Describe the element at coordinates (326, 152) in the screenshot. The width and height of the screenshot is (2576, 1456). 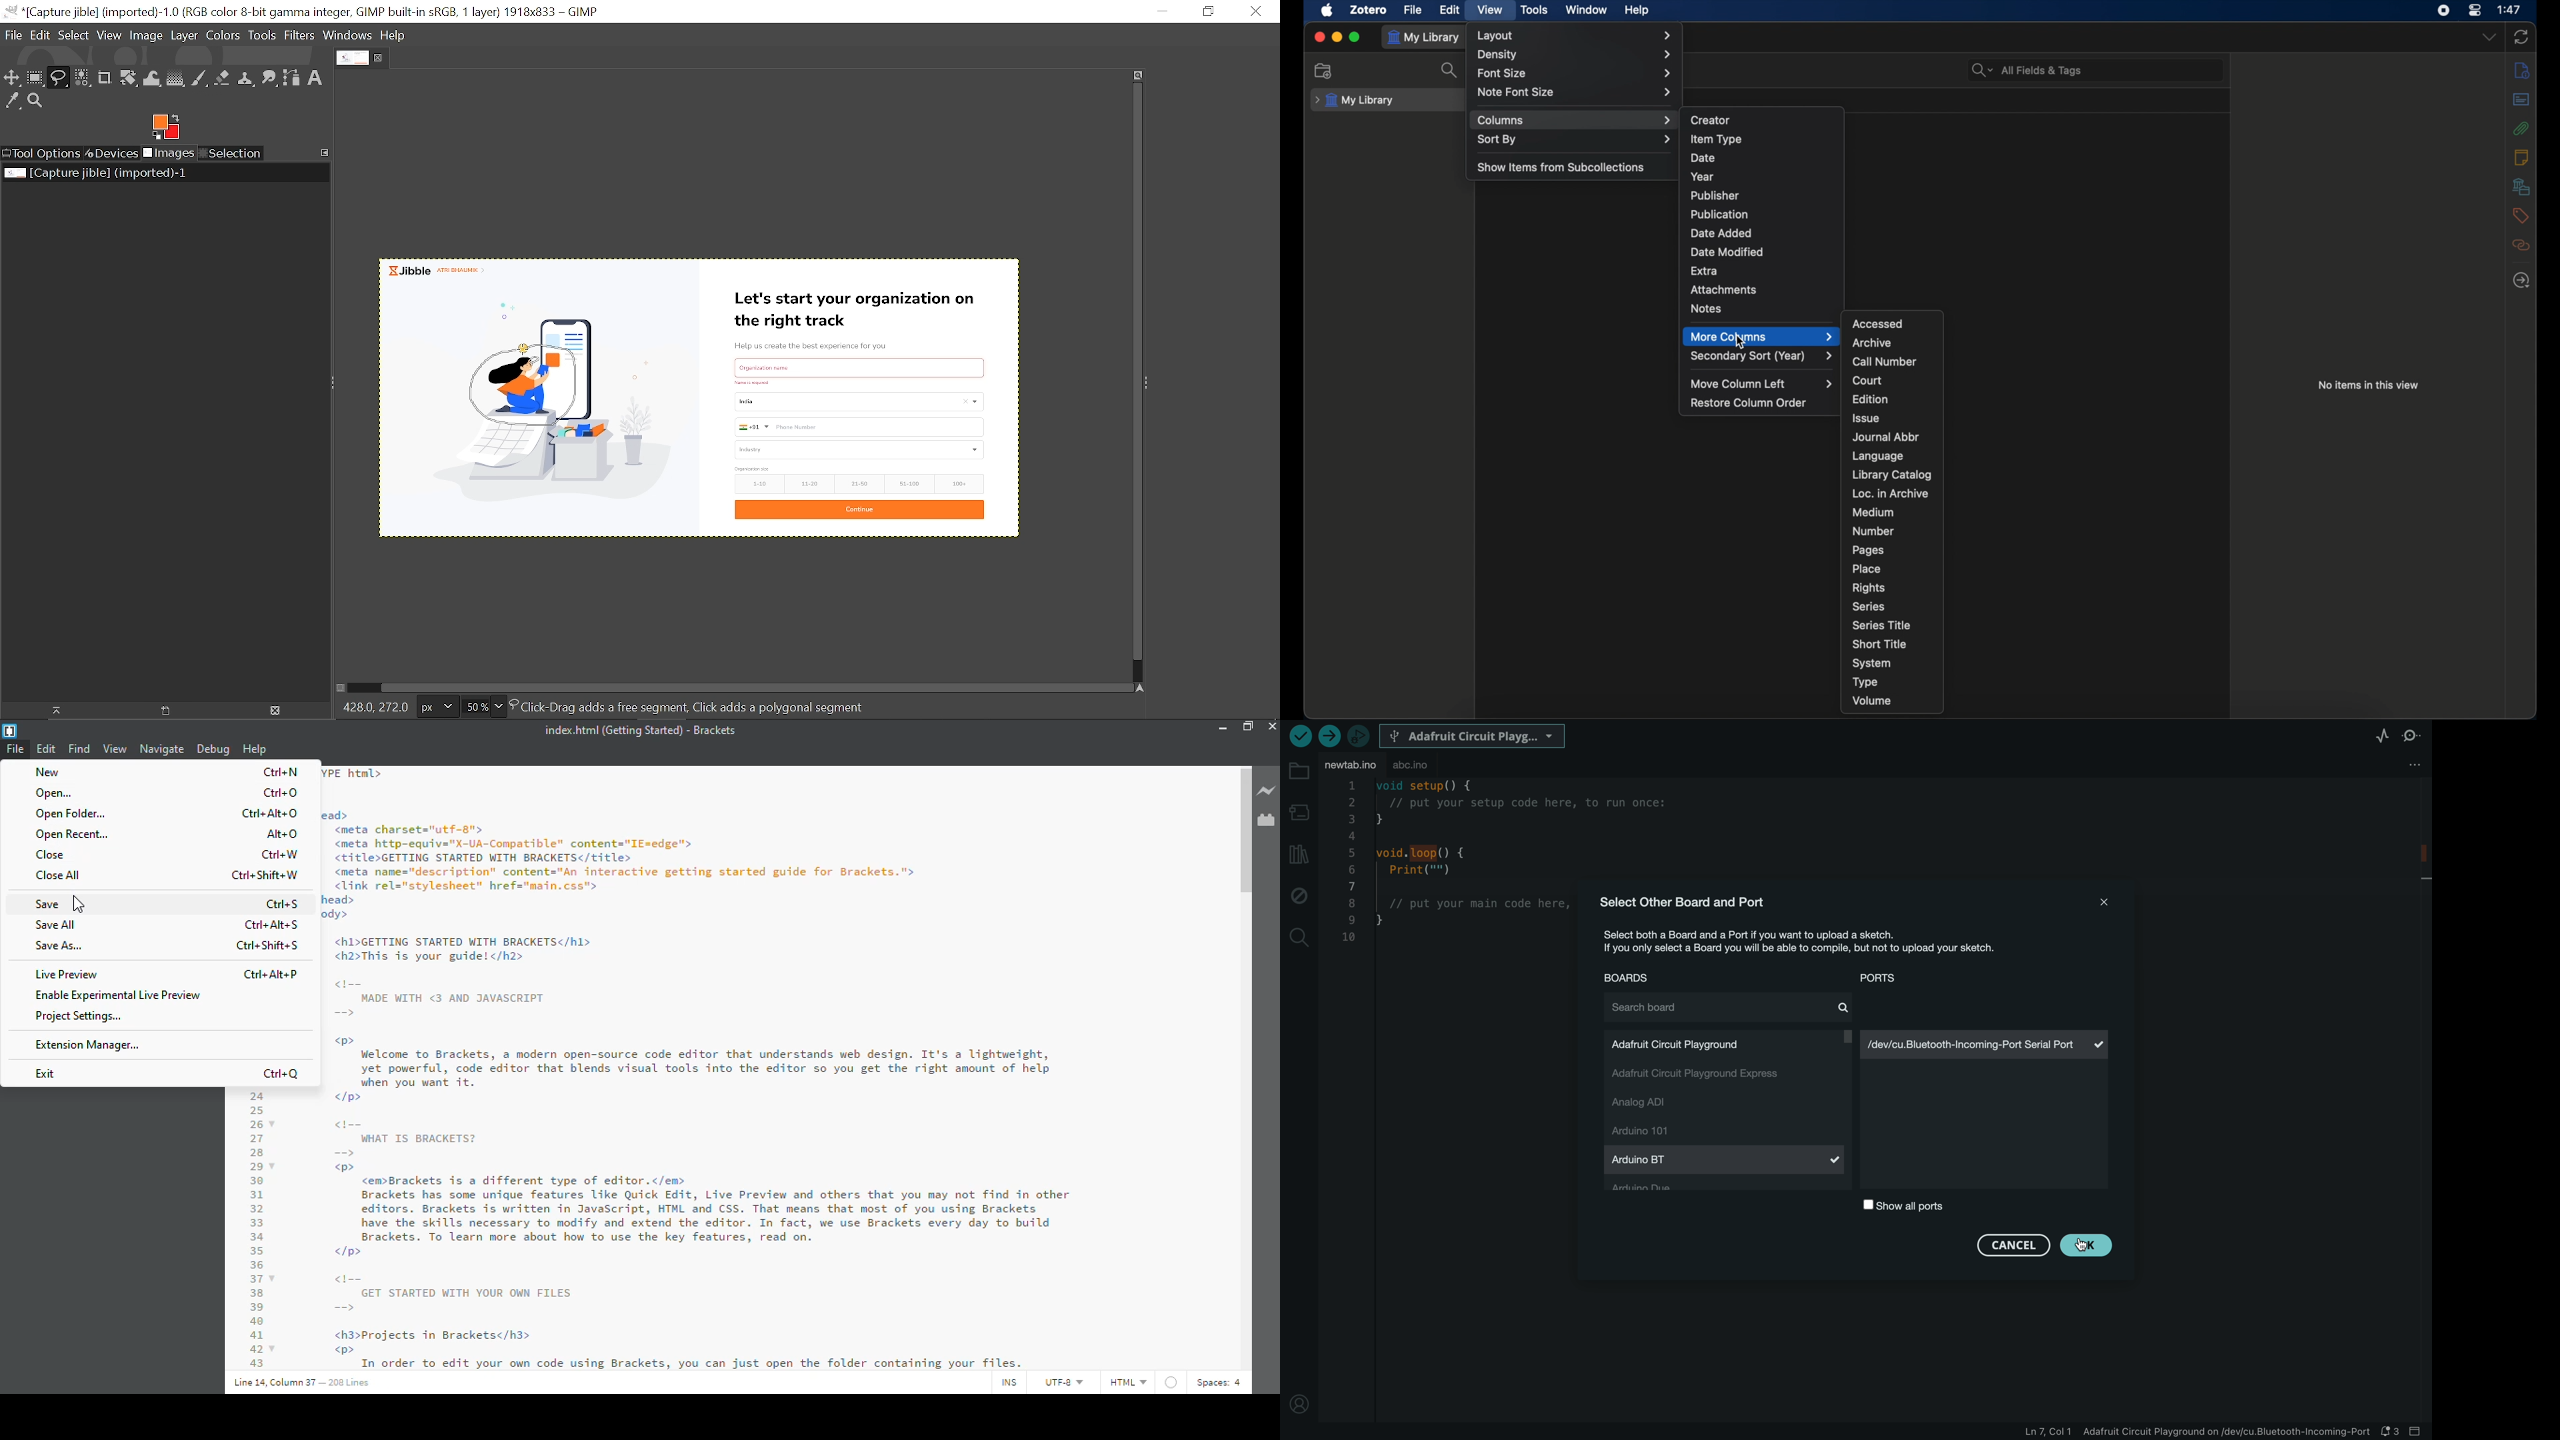
I see `Access this tab` at that location.